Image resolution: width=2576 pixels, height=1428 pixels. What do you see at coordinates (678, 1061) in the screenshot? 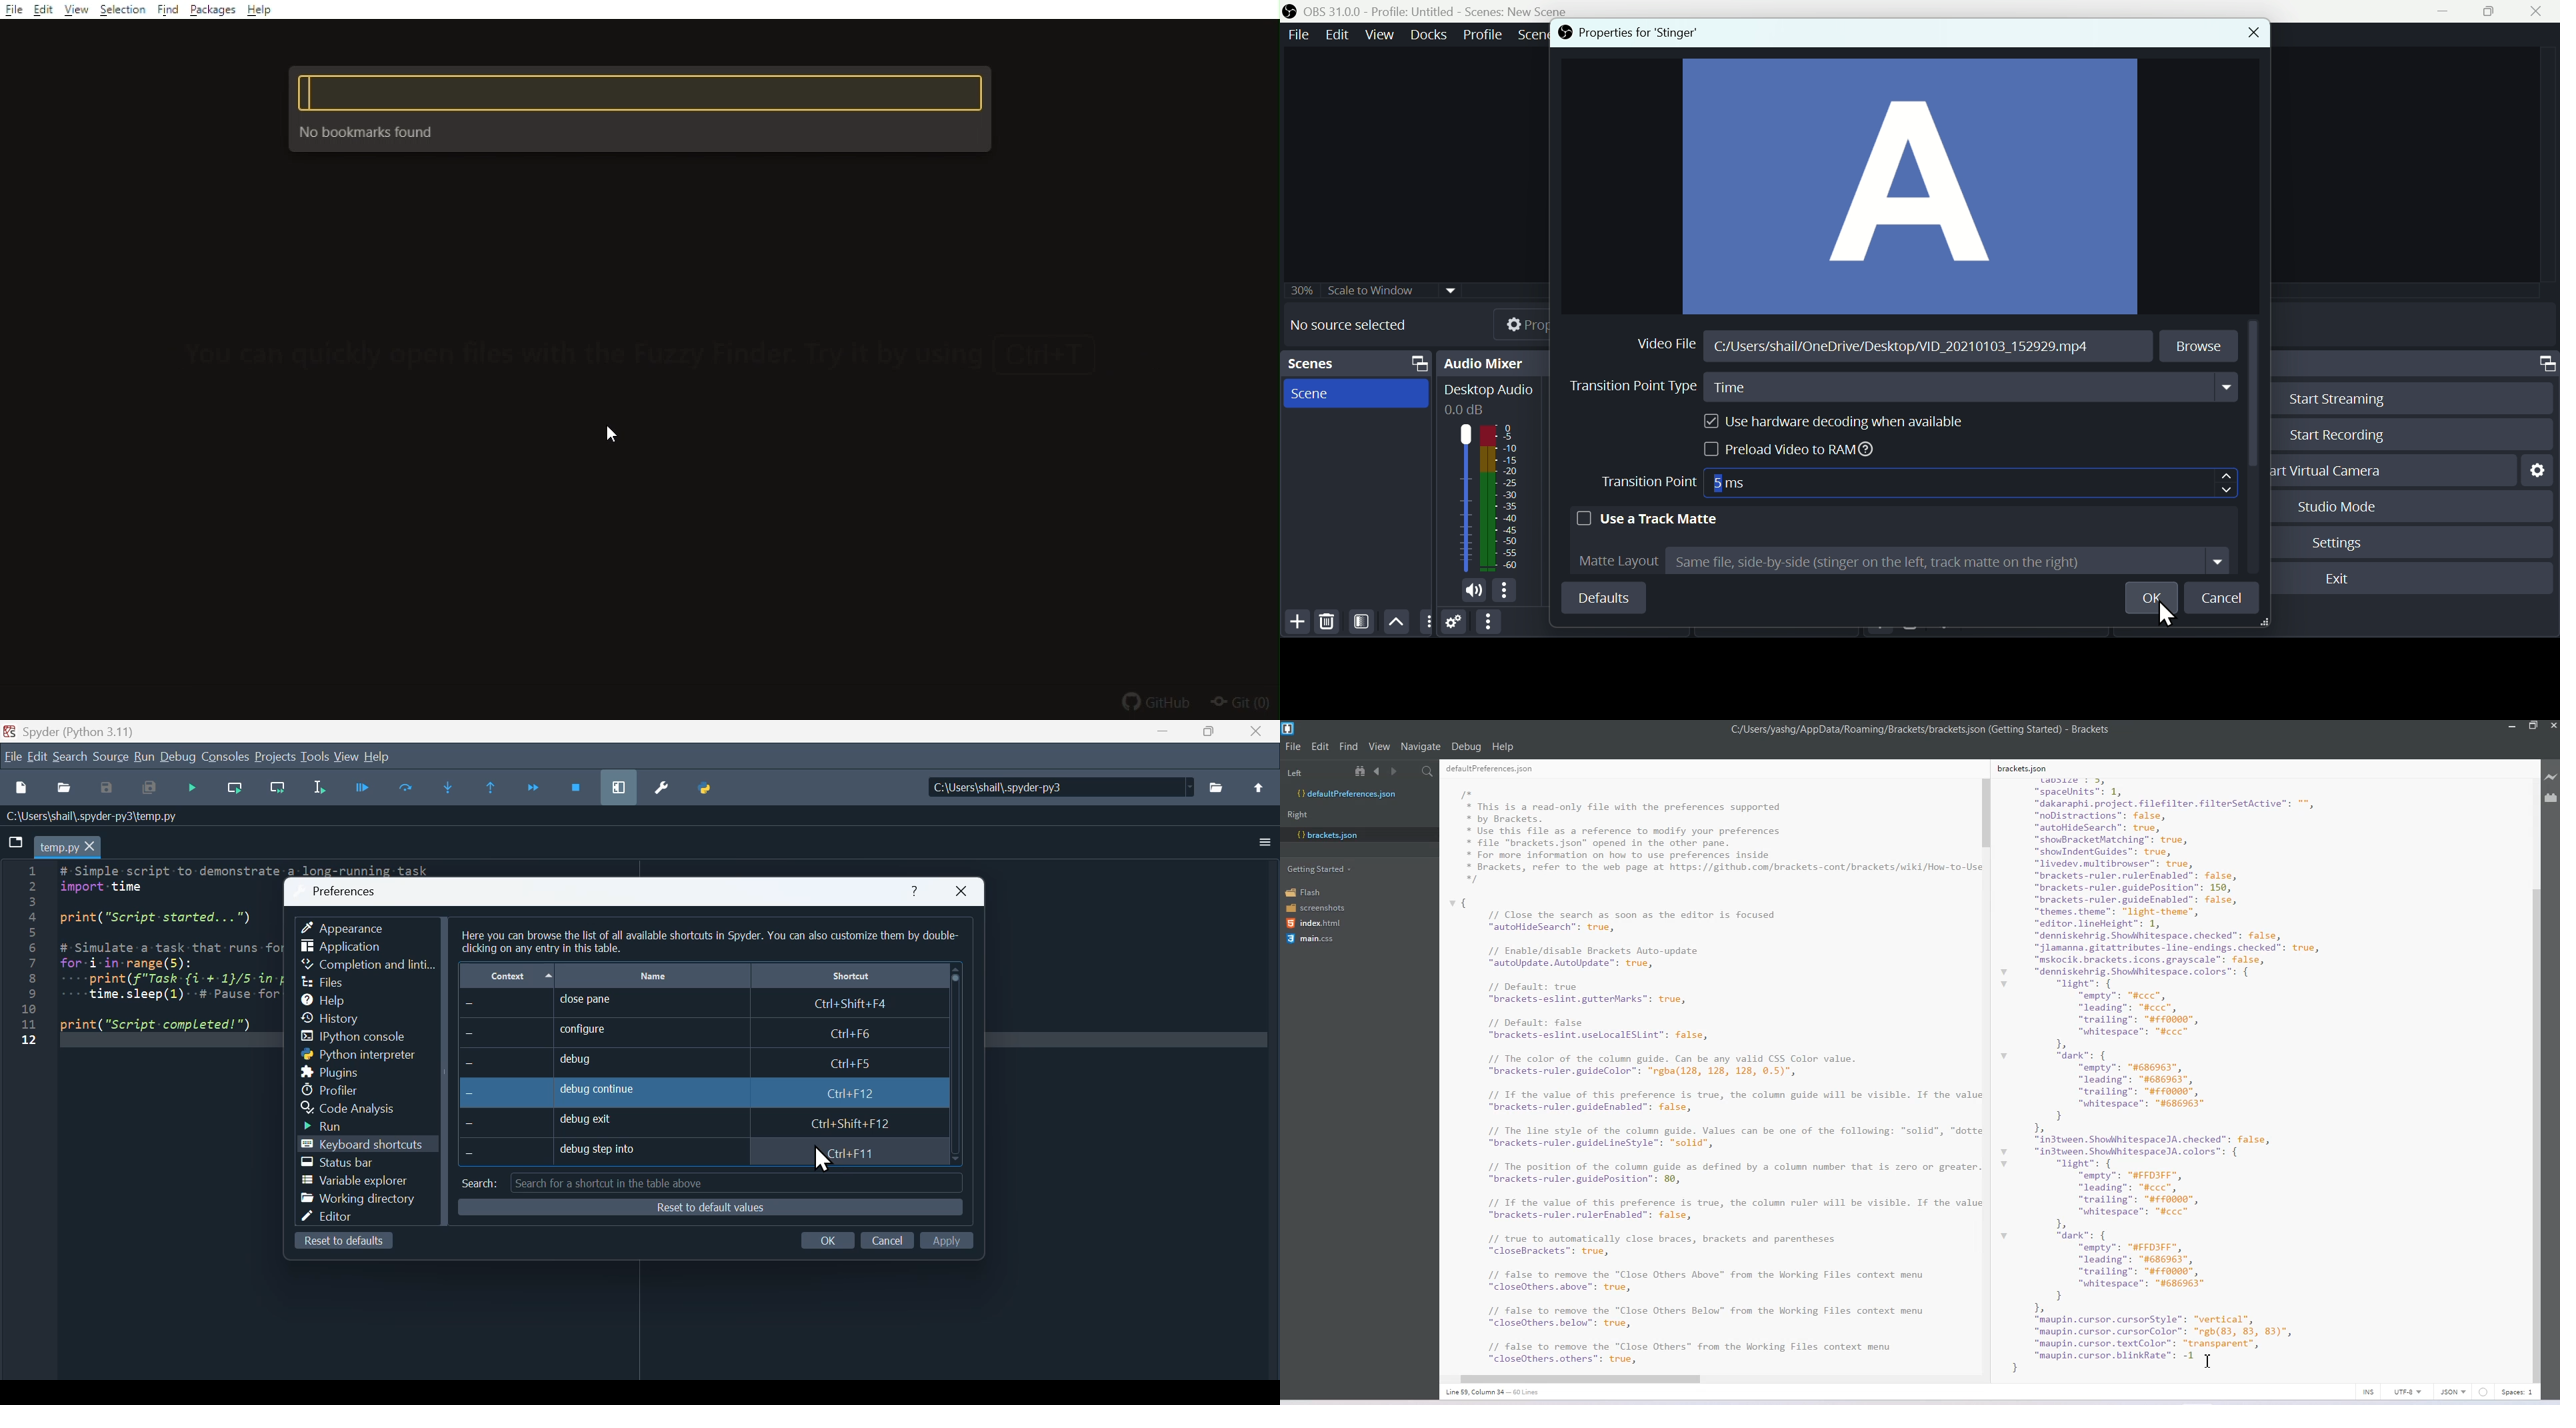
I see `debug` at bounding box center [678, 1061].